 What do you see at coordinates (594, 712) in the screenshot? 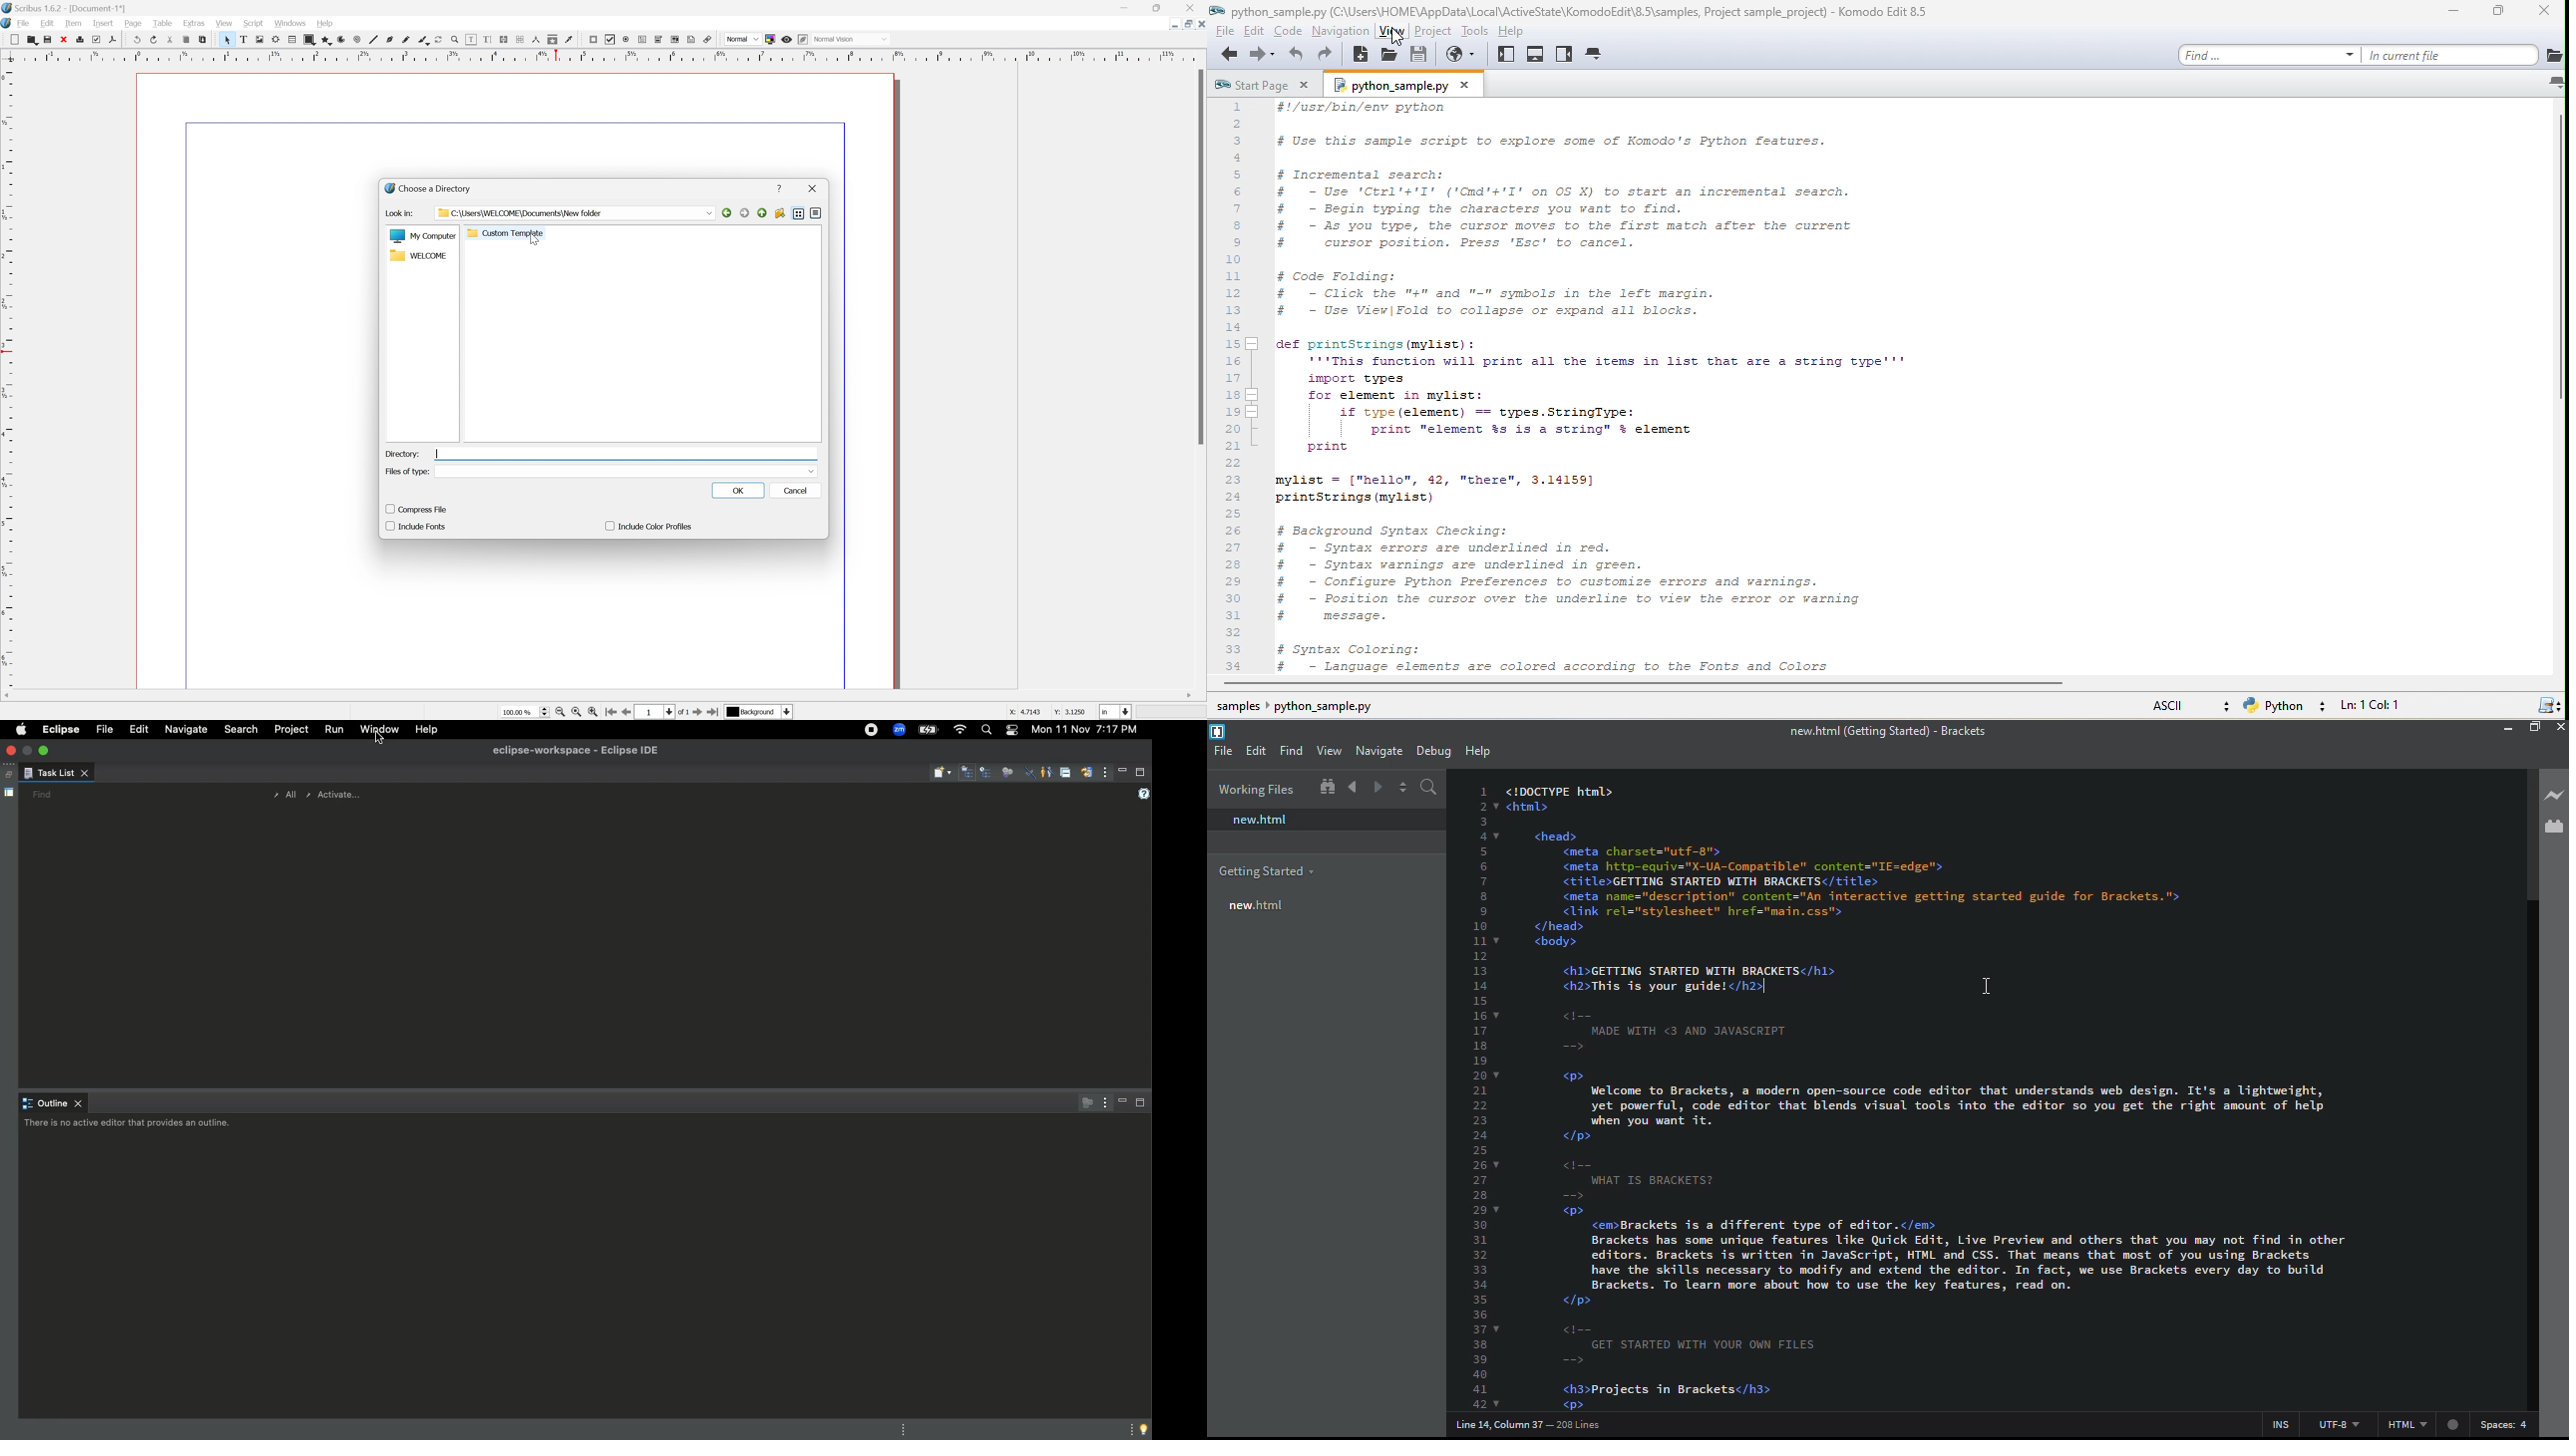
I see `Zoom in` at bounding box center [594, 712].